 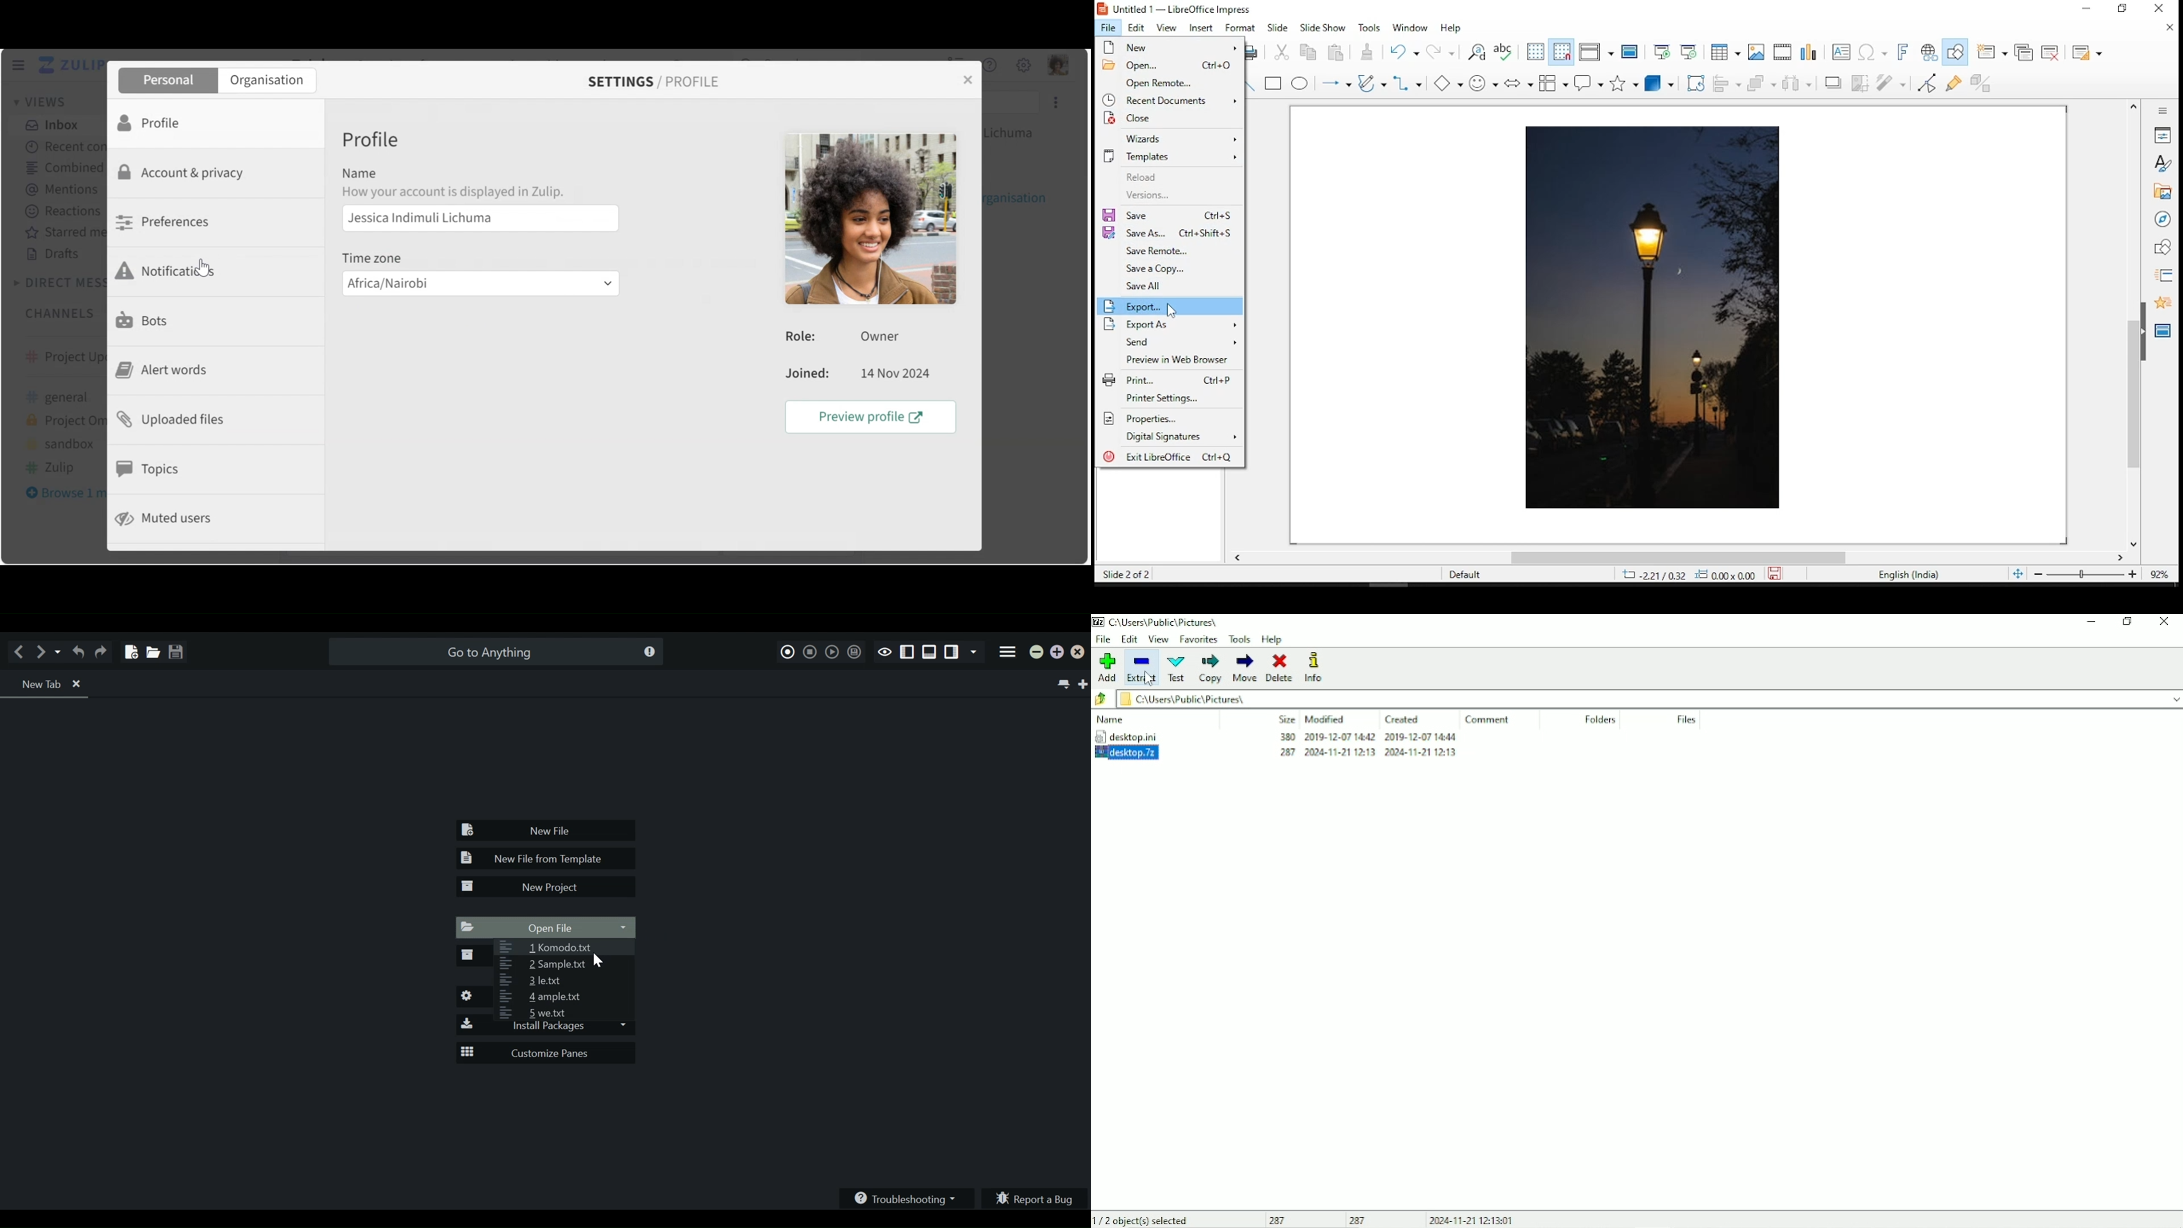 What do you see at coordinates (1278, 28) in the screenshot?
I see `slide` at bounding box center [1278, 28].